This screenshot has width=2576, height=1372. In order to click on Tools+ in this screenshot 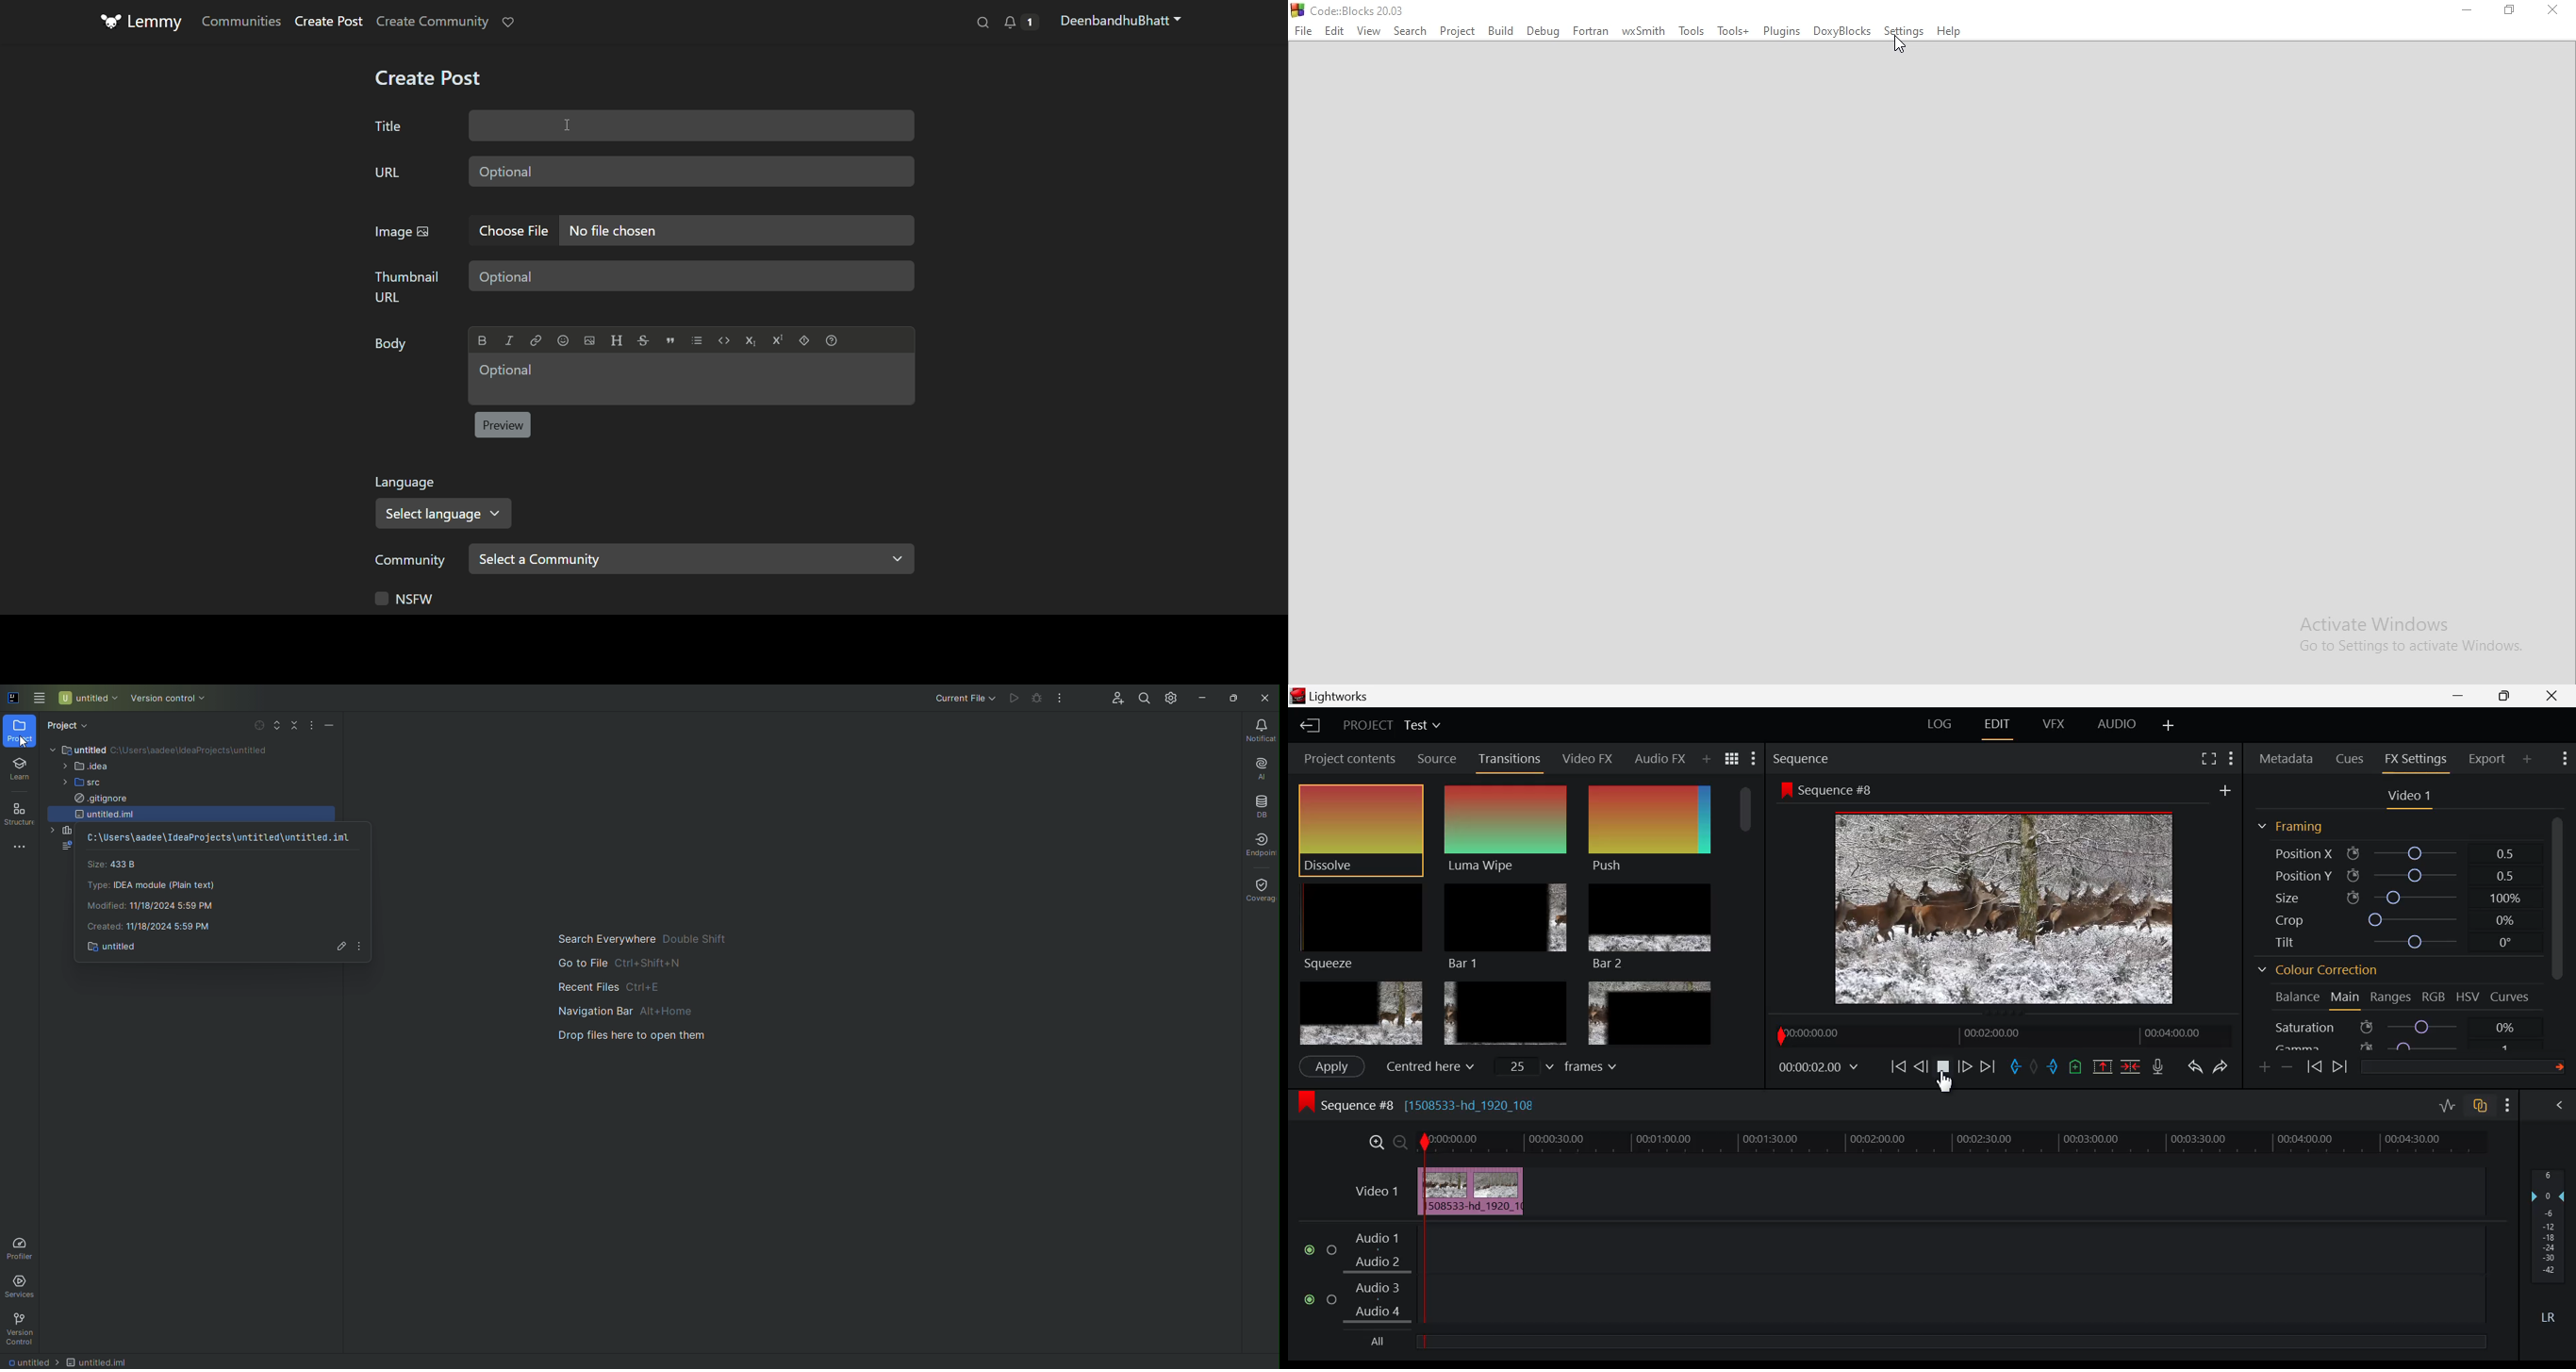, I will do `click(1734, 32)`.